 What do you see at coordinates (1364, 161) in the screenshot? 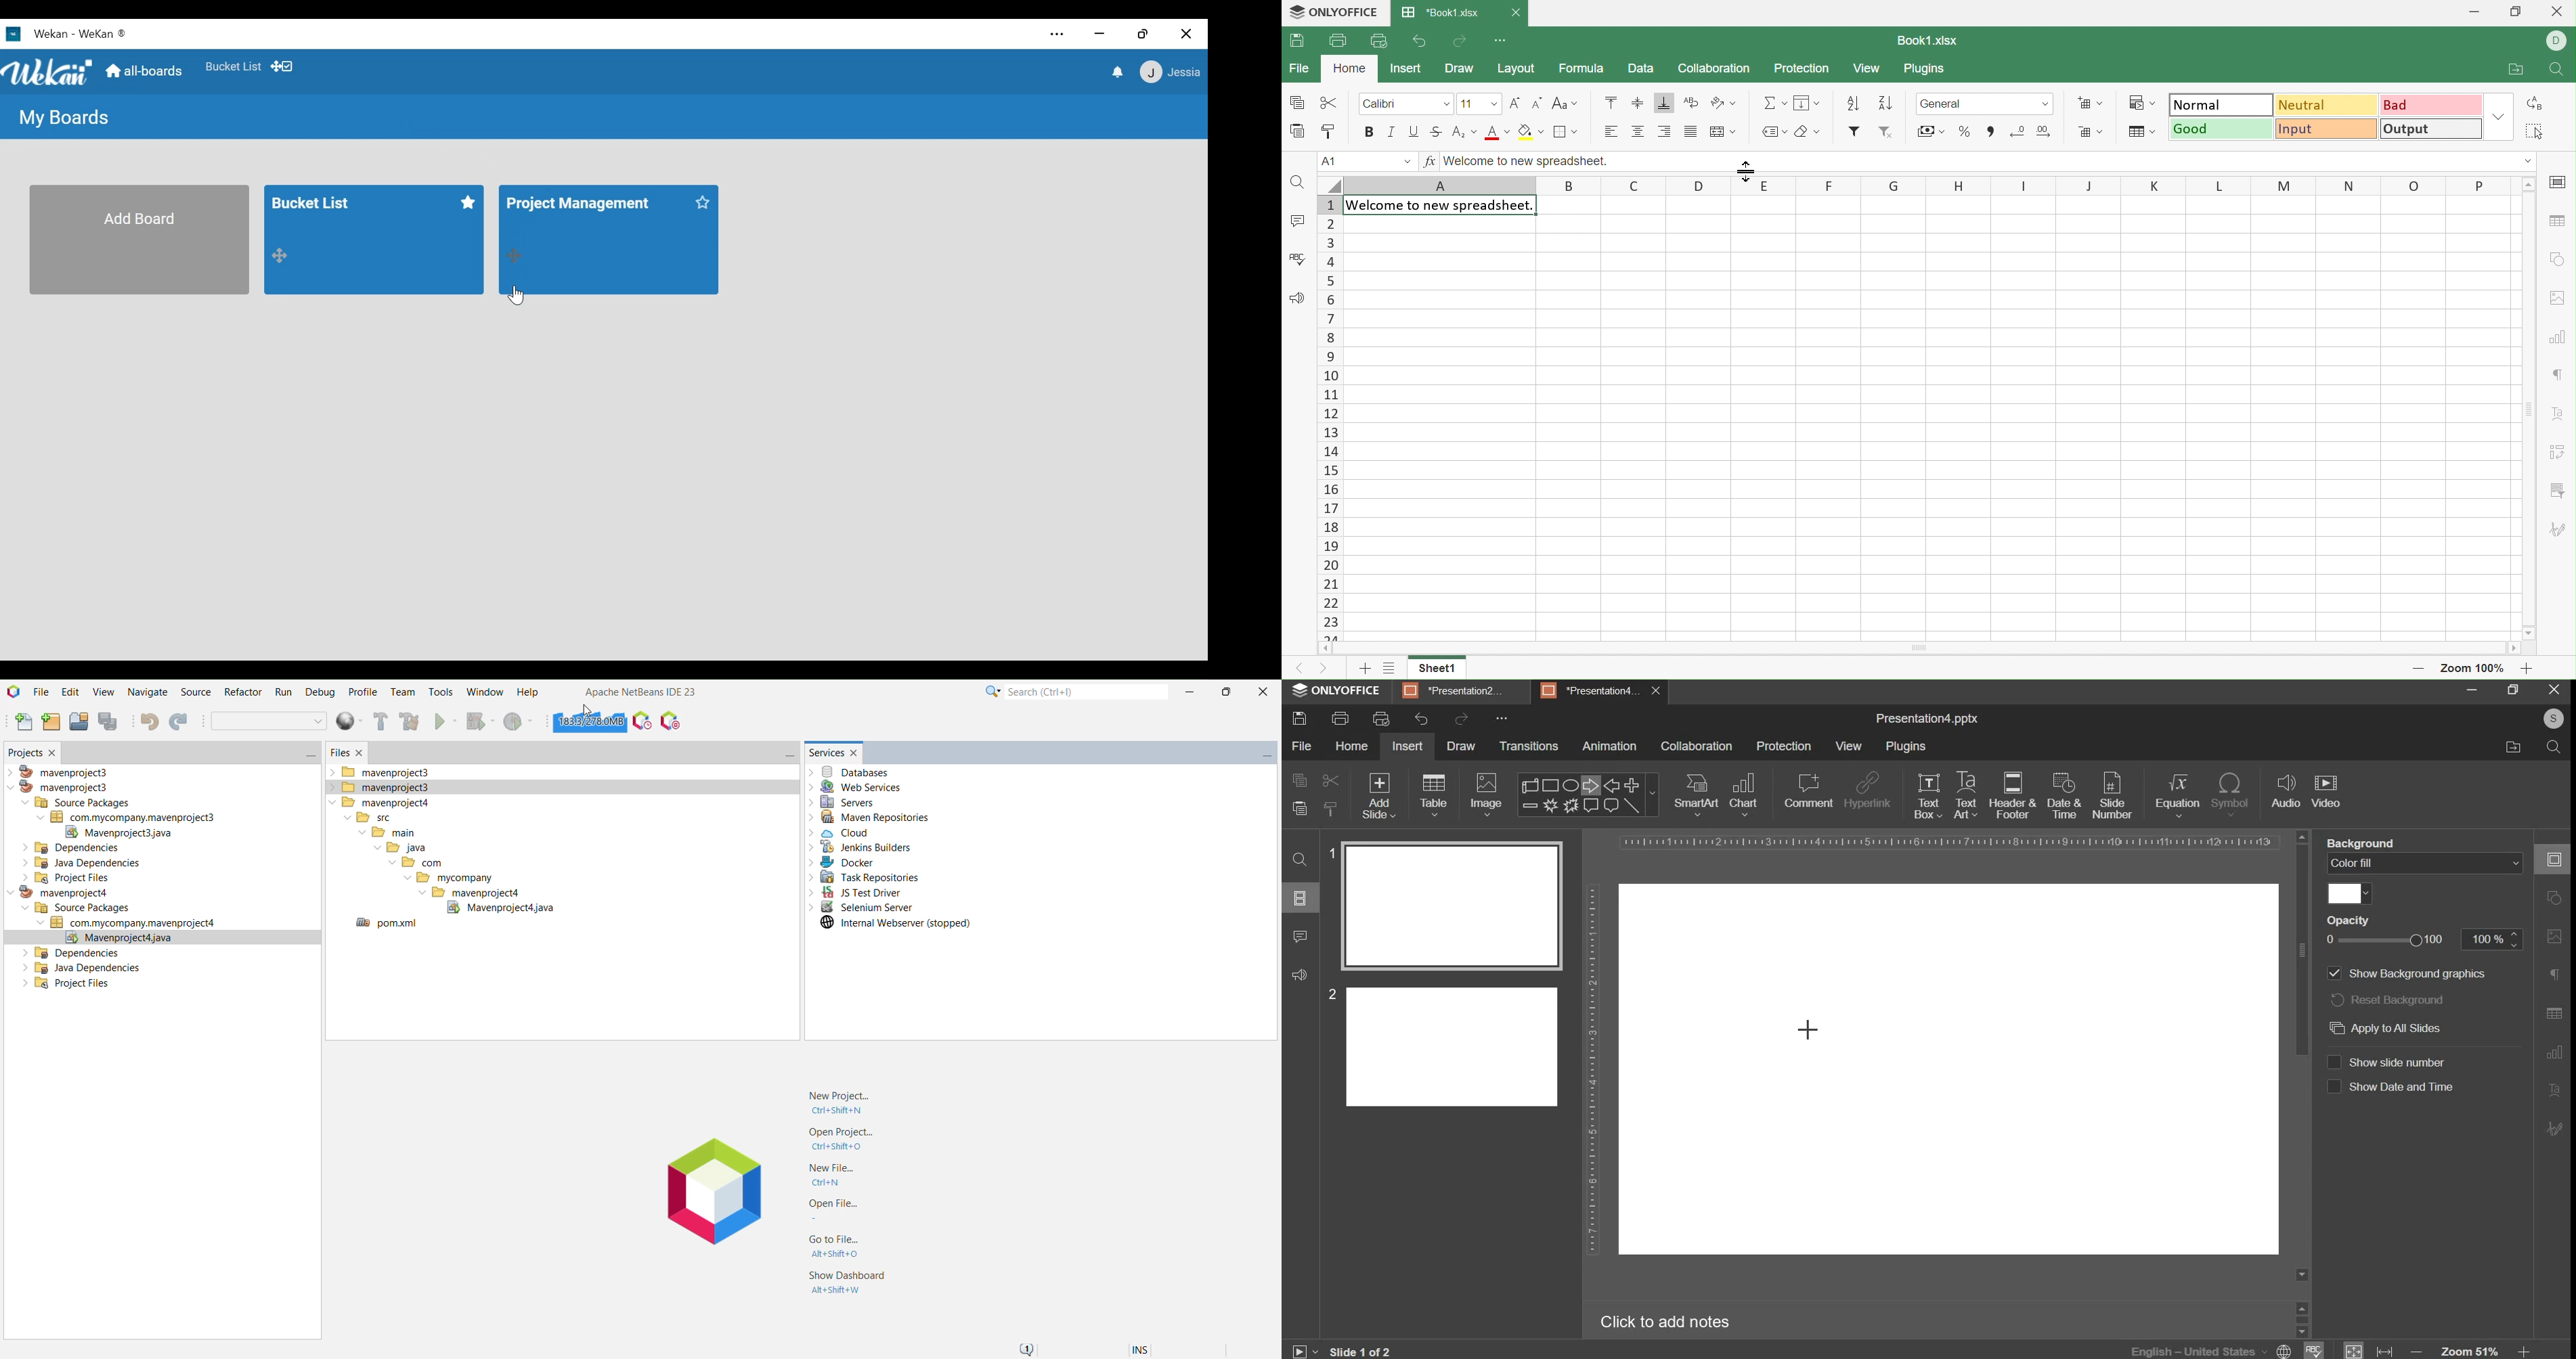
I see `A1` at bounding box center [1364, 161].